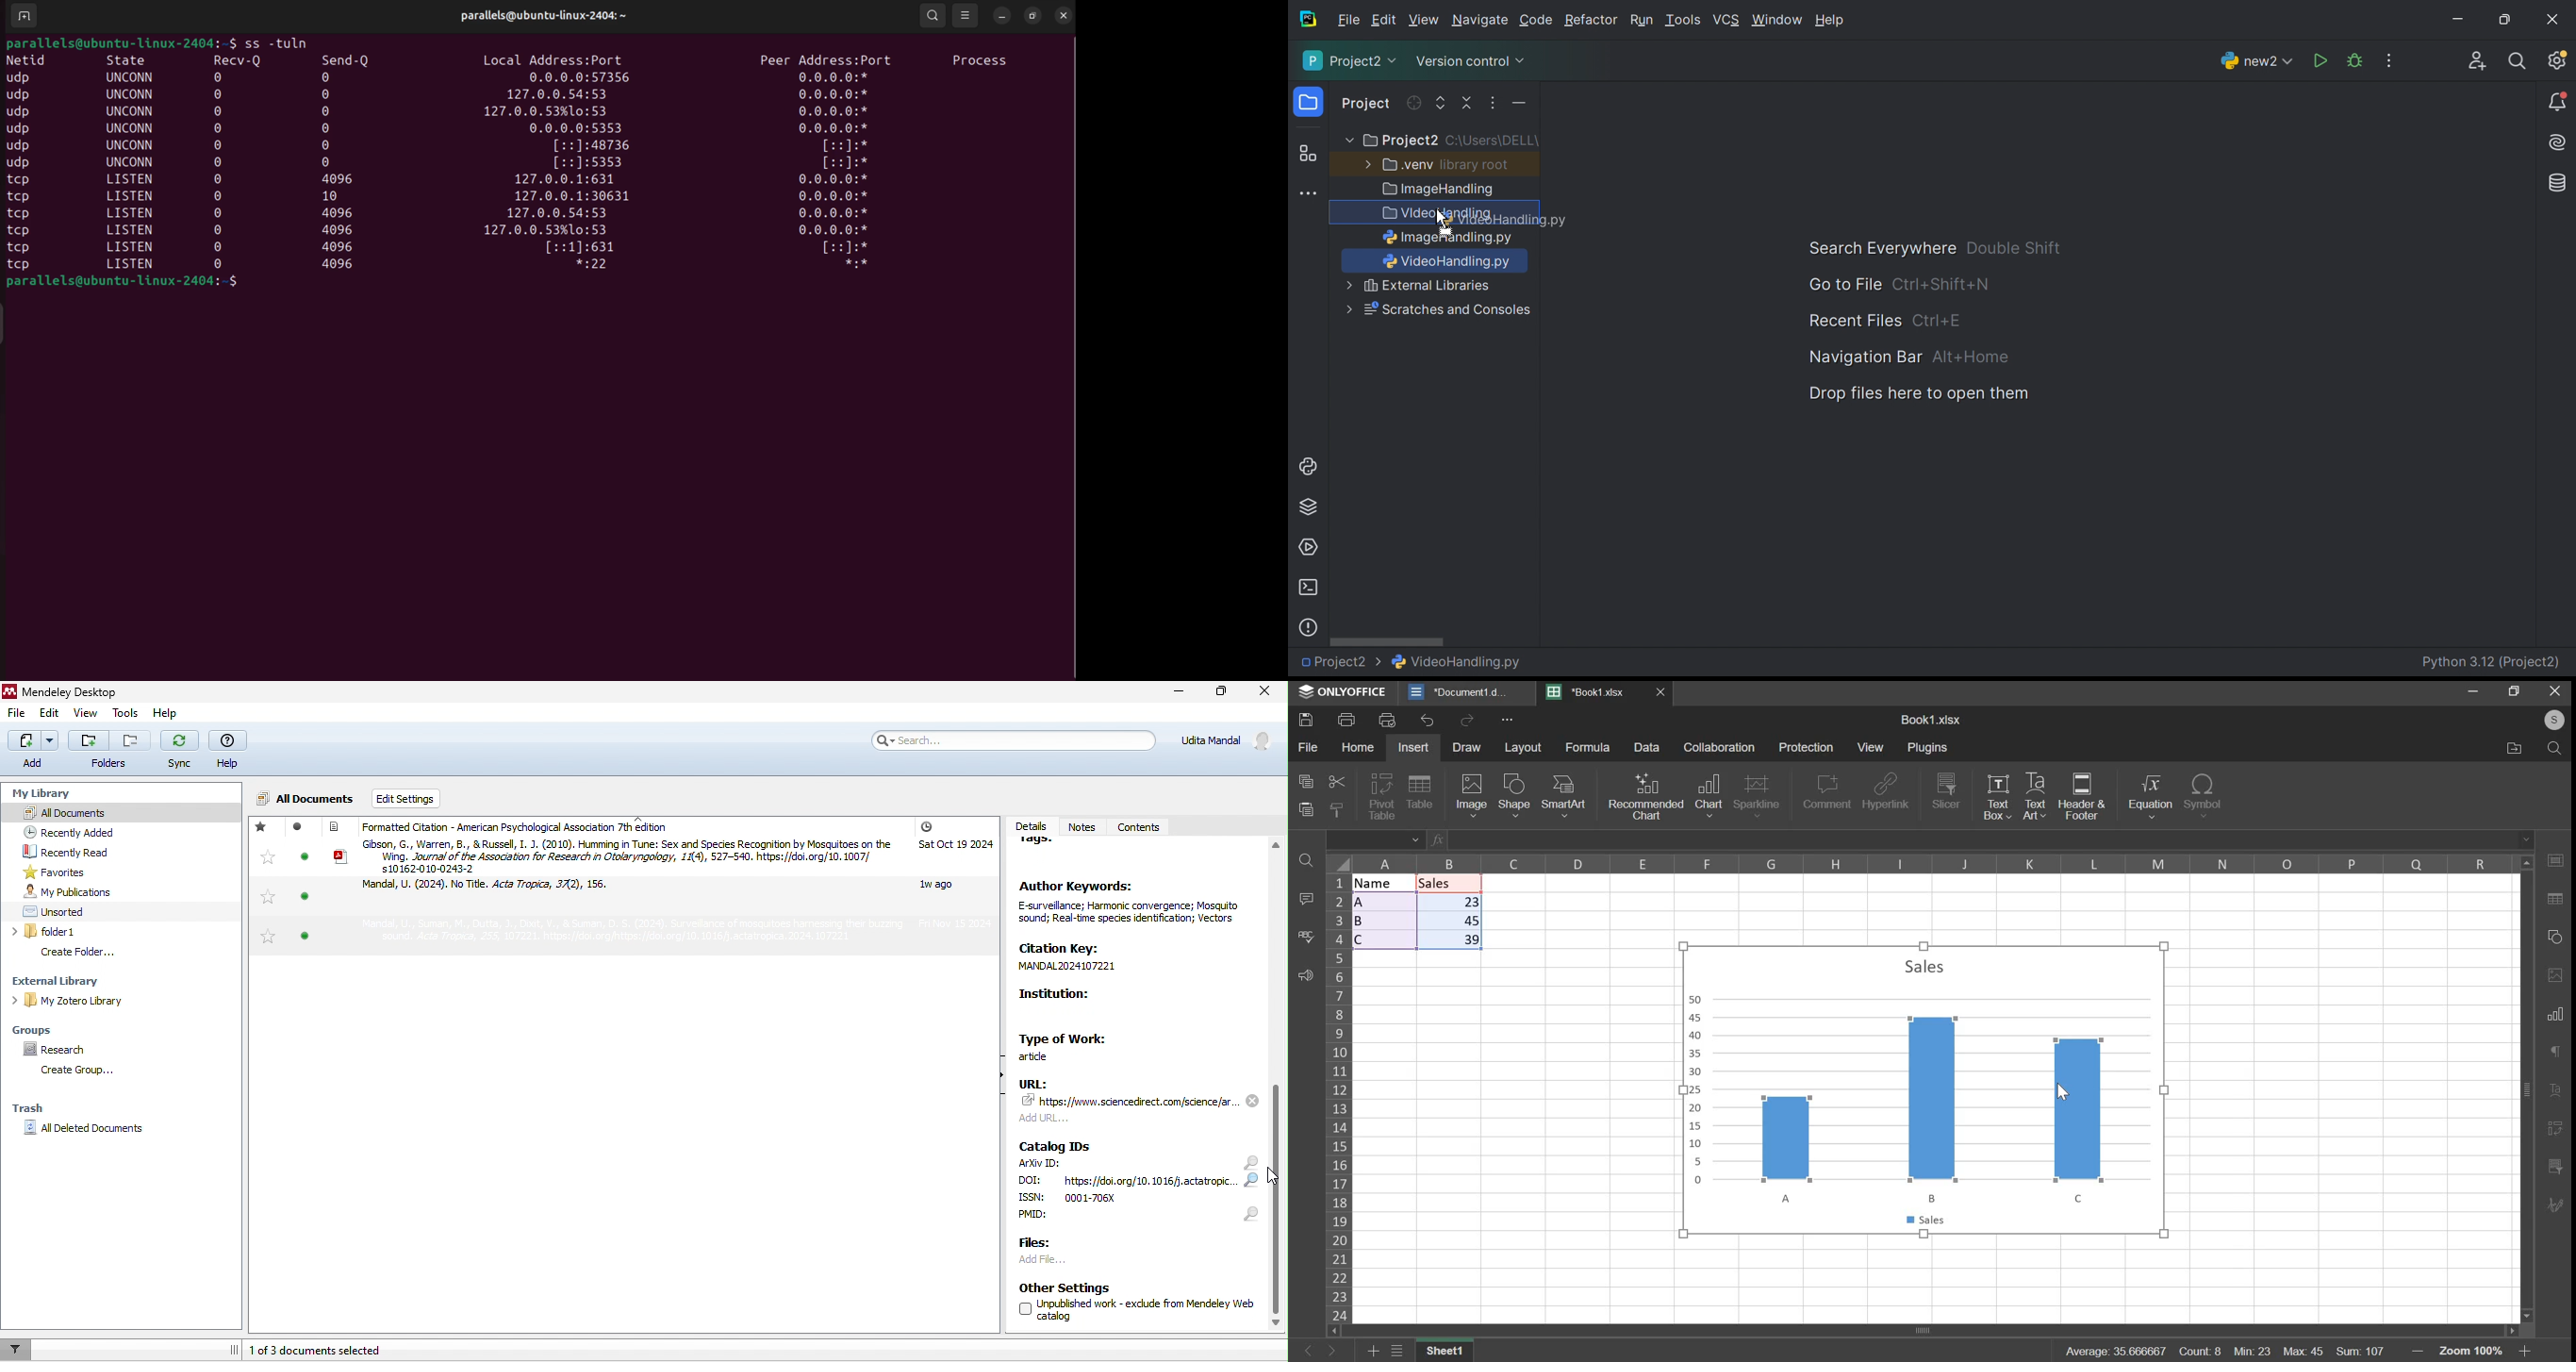 Image resolution: width=2576 pixels, height=1372 pixels. Describe the element at coordinates (1382, 797) in the screenshot. I see `pivot table` at that location.